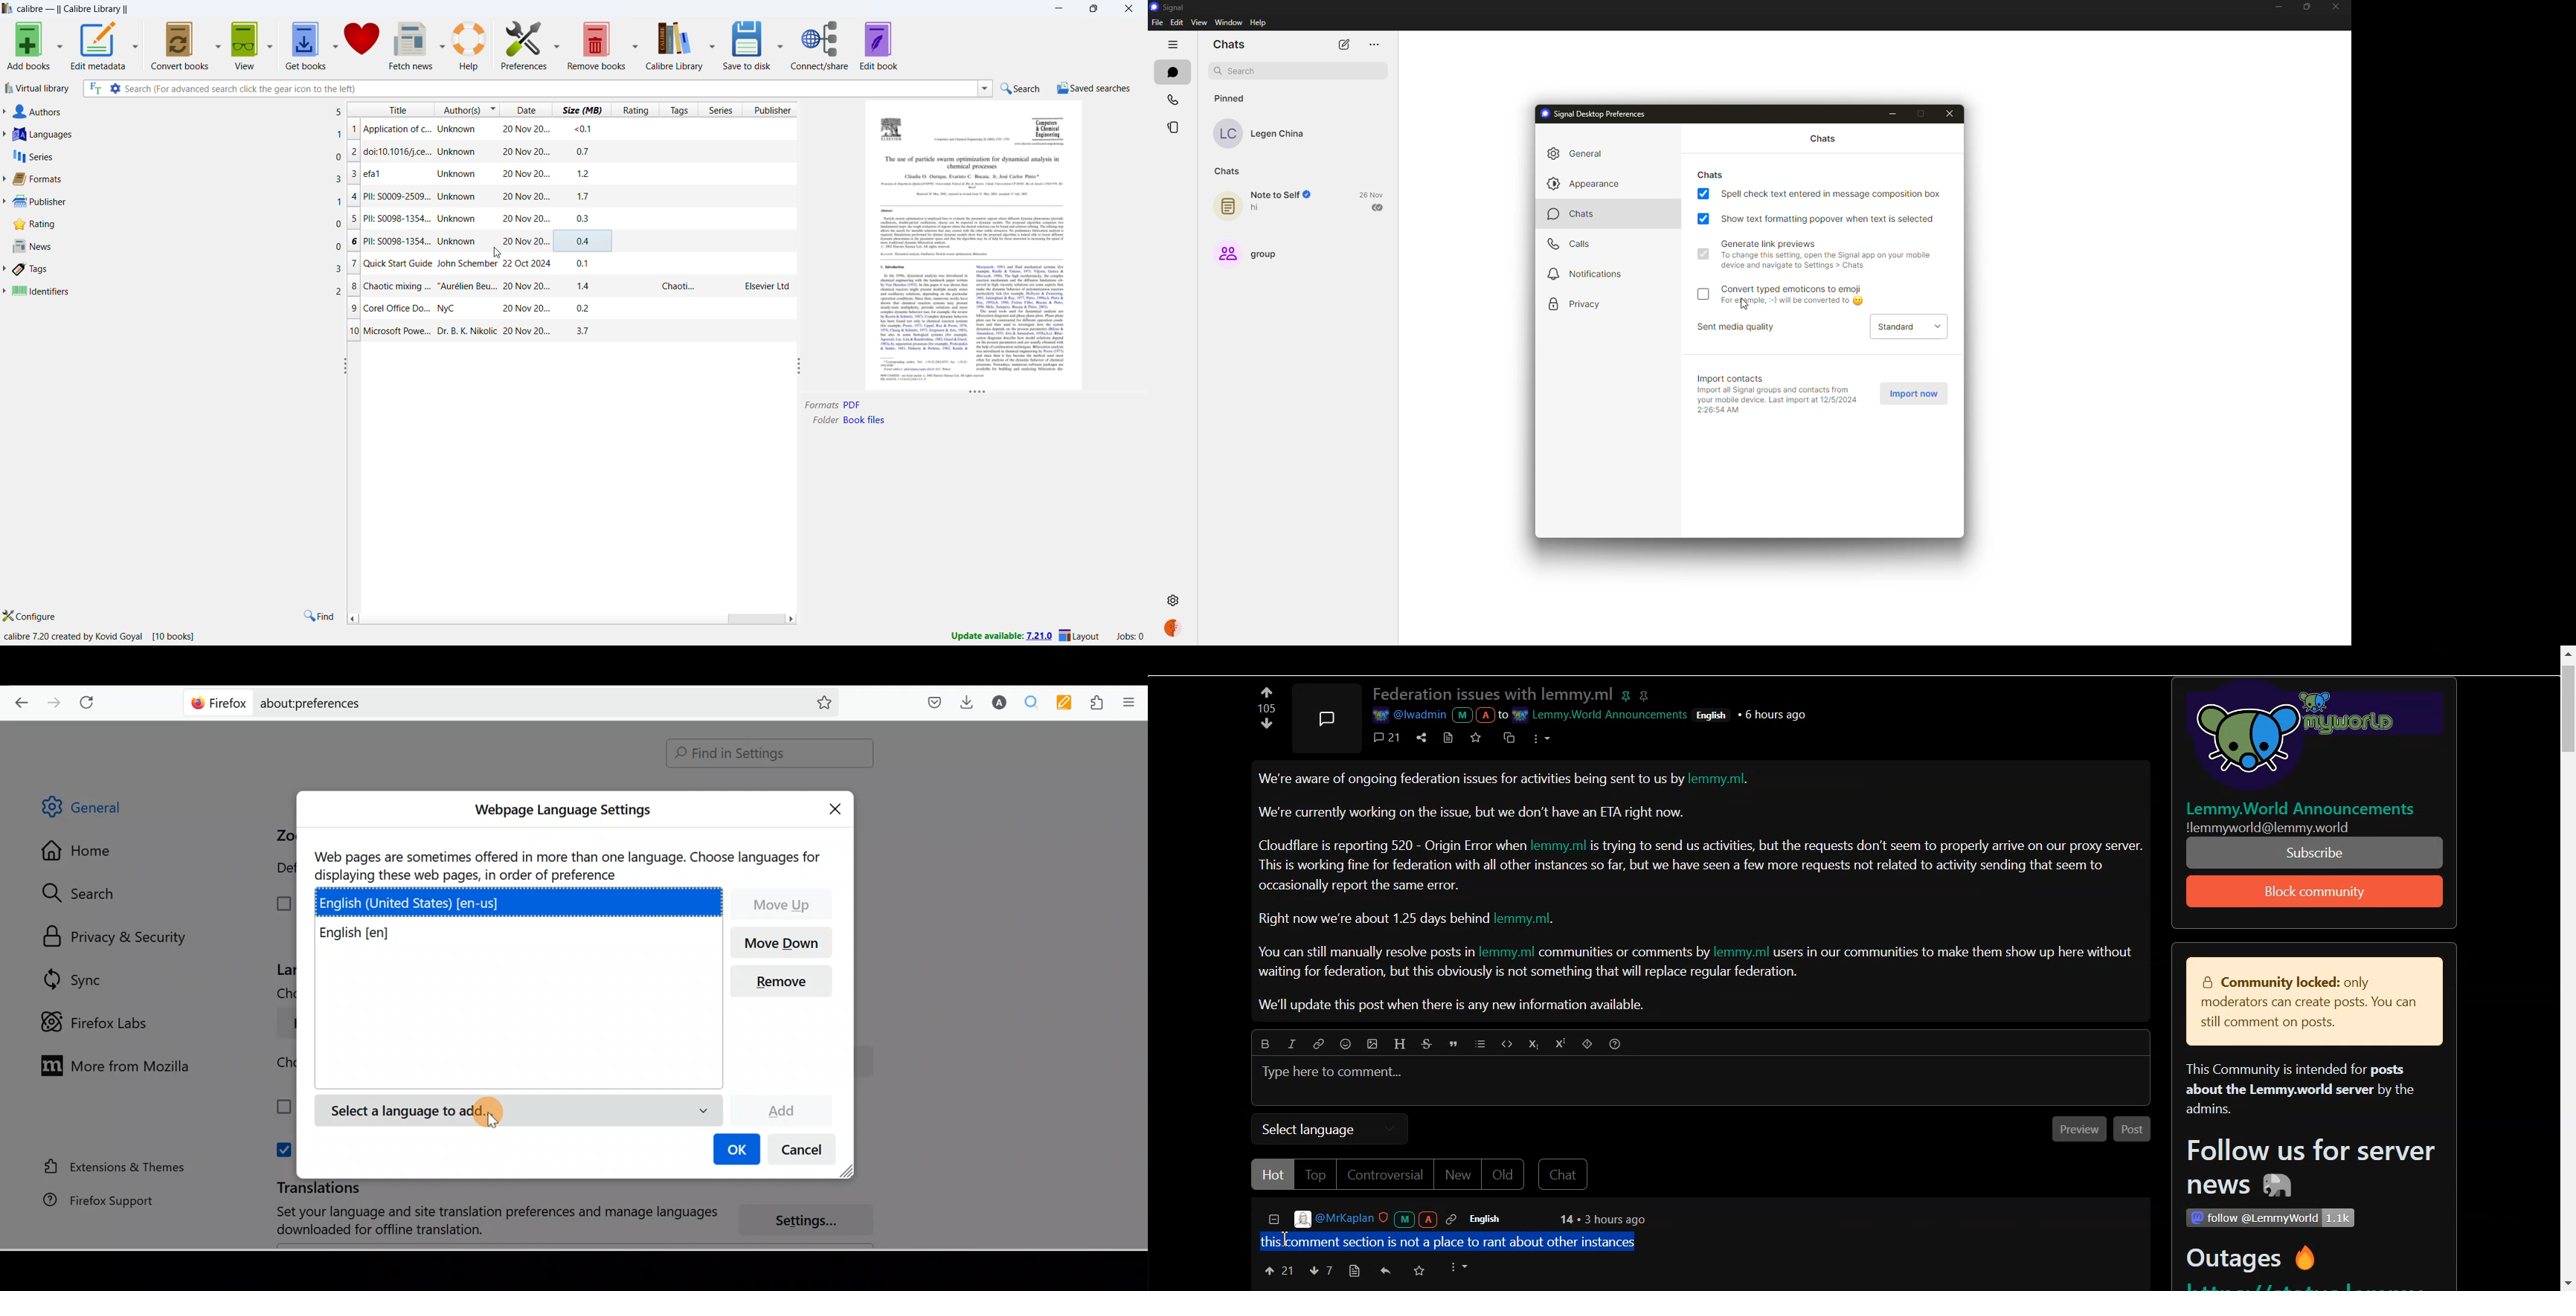  I want to click on Cursor, so click(1290, 1240).